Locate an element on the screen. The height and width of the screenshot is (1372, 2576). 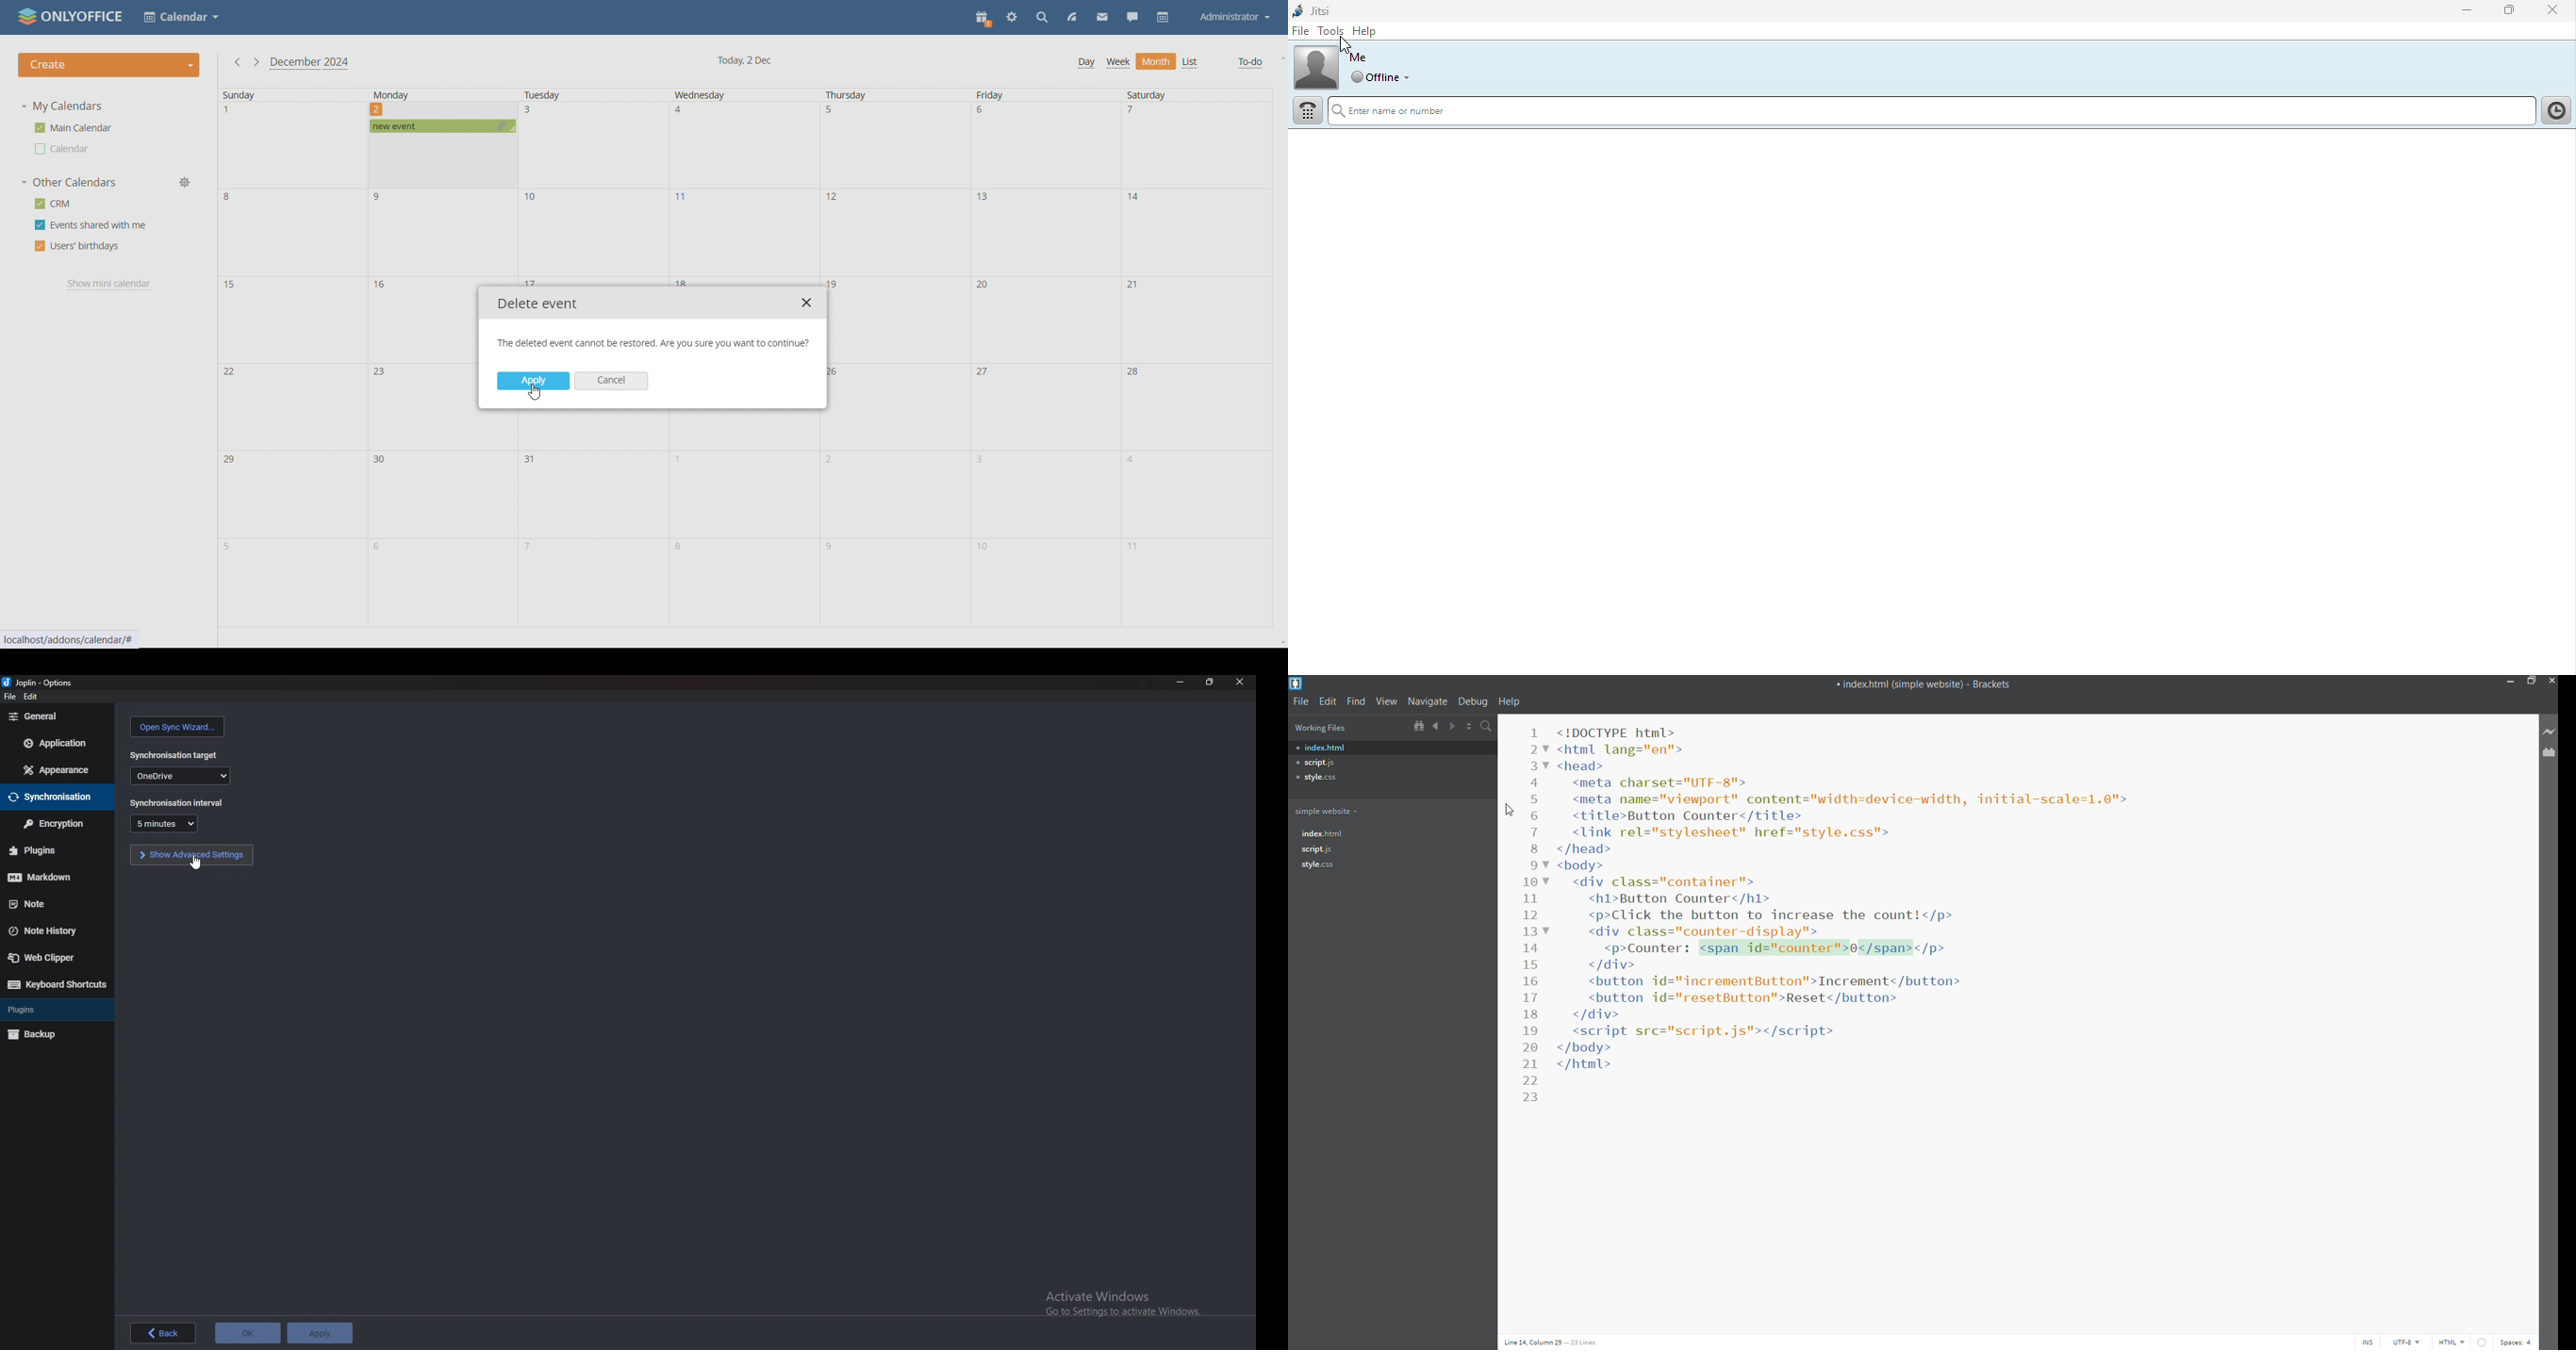
Activate Windows is located at coordinates (1119, 1303).